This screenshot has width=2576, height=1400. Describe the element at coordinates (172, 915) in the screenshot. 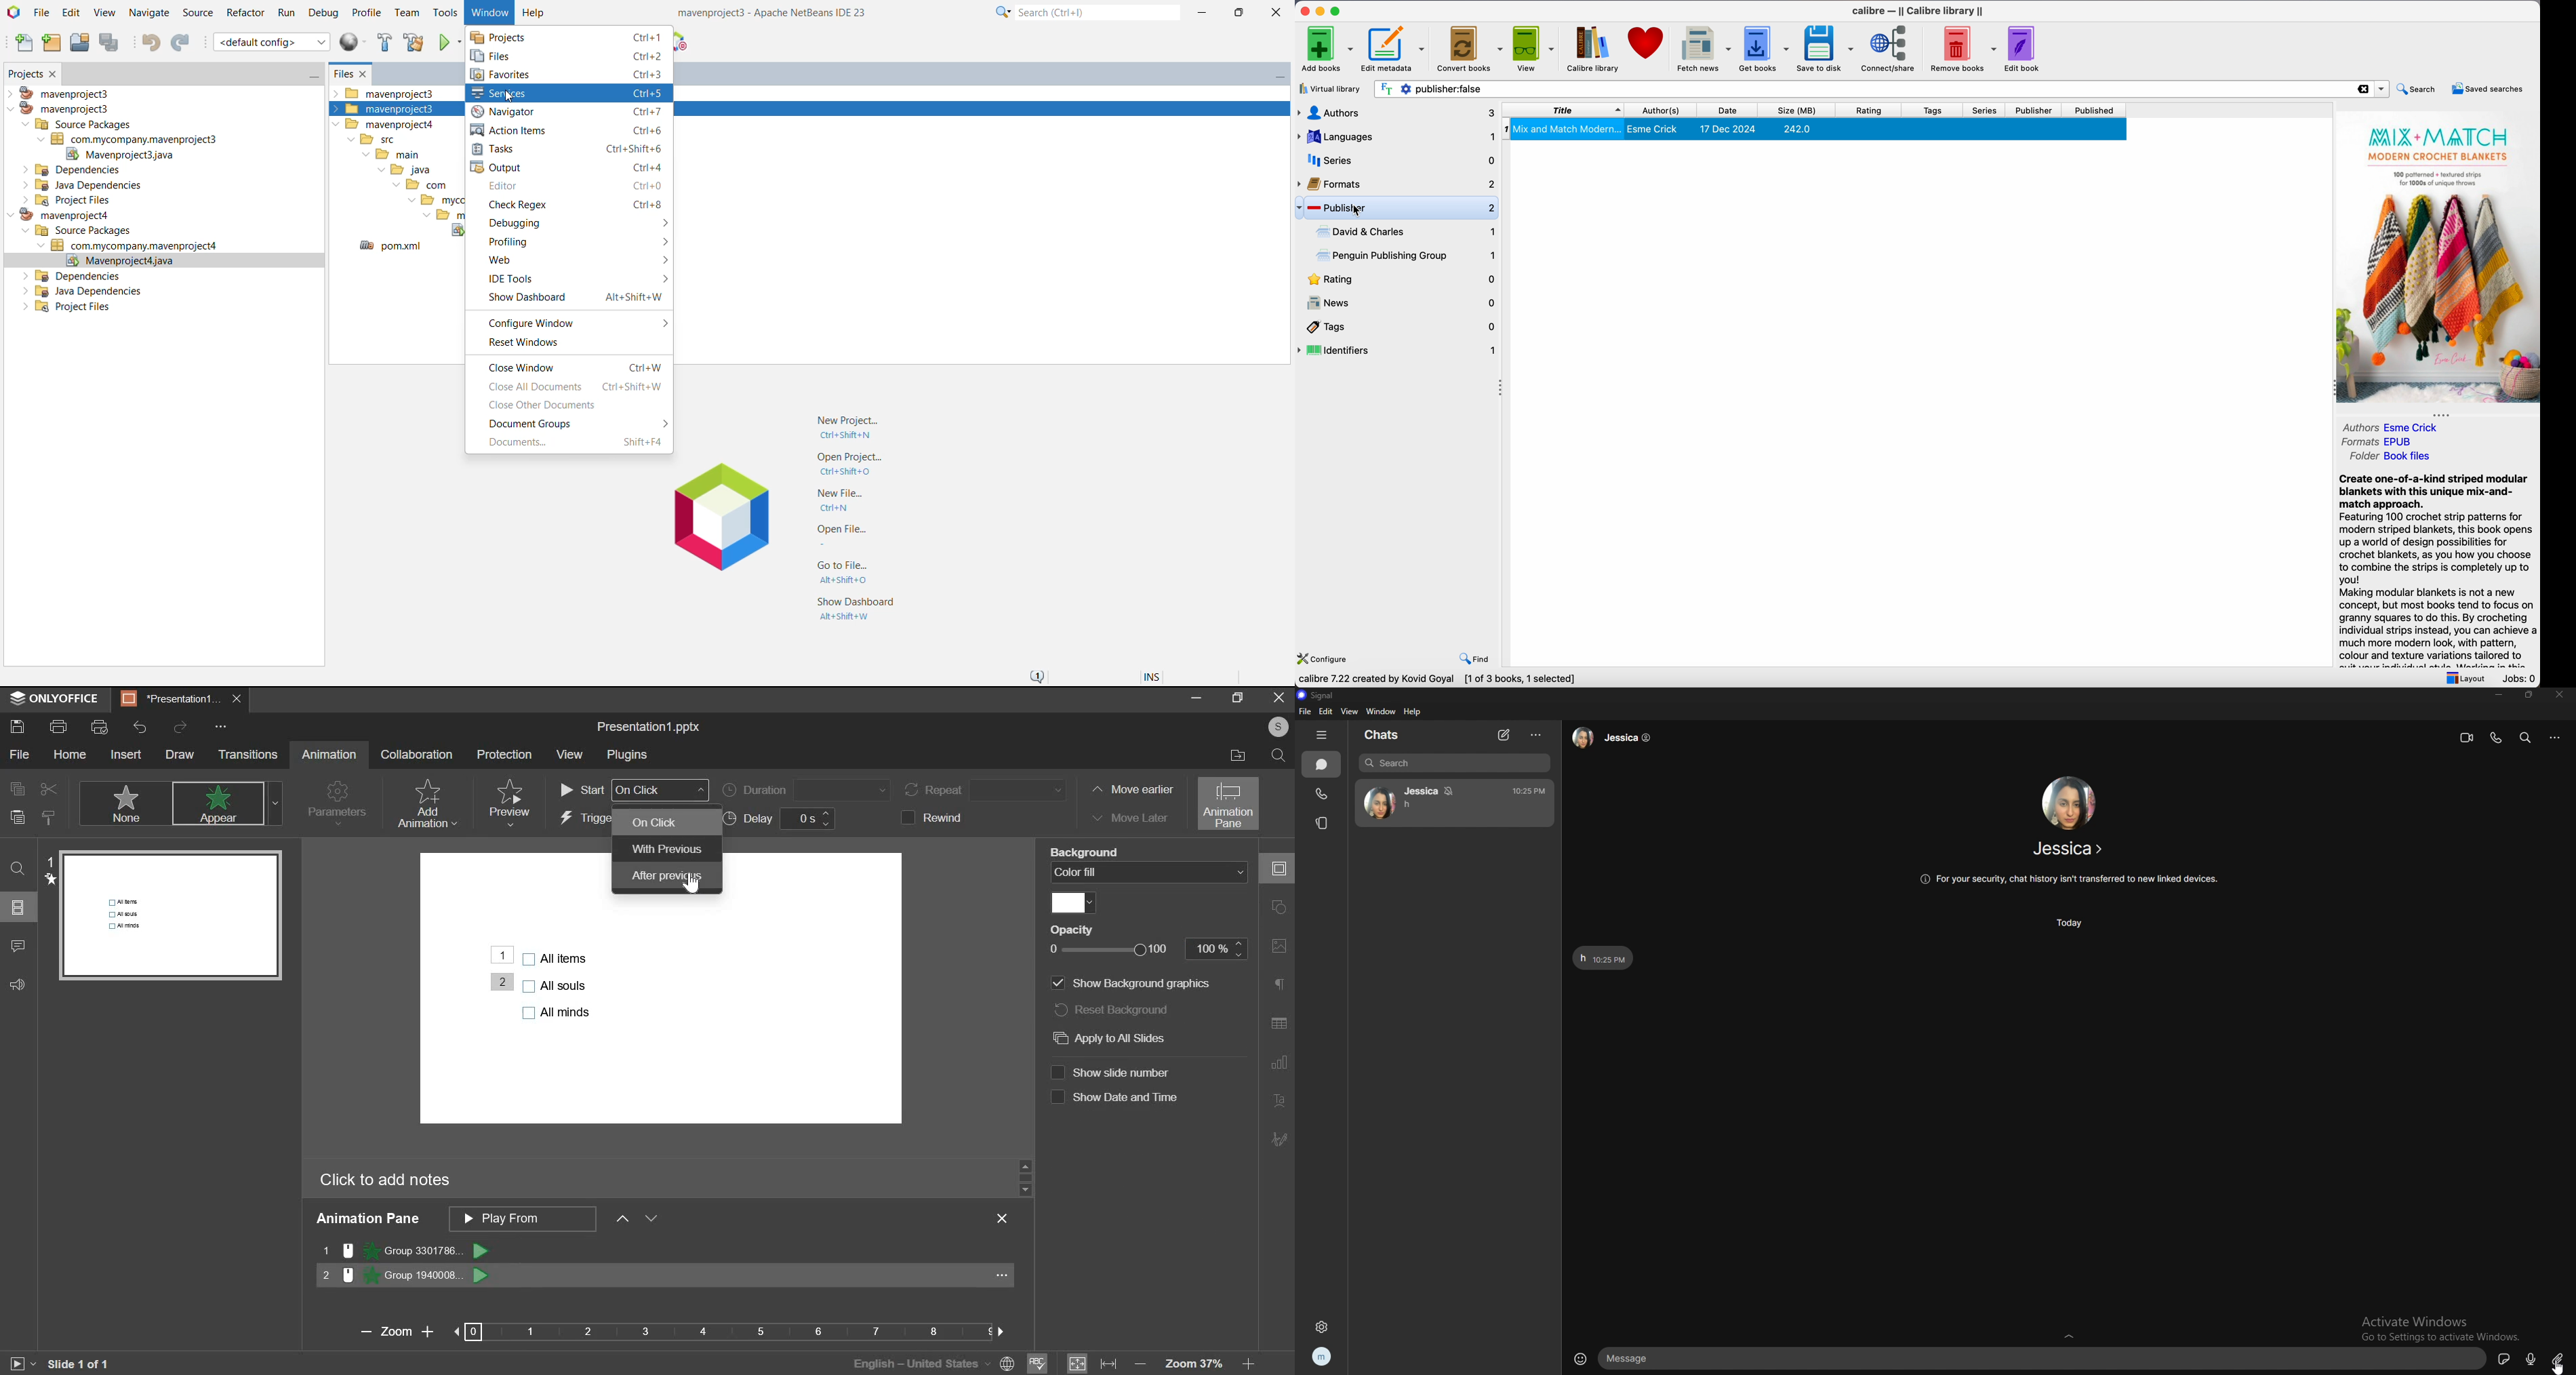

I see `slide preview` at that location.